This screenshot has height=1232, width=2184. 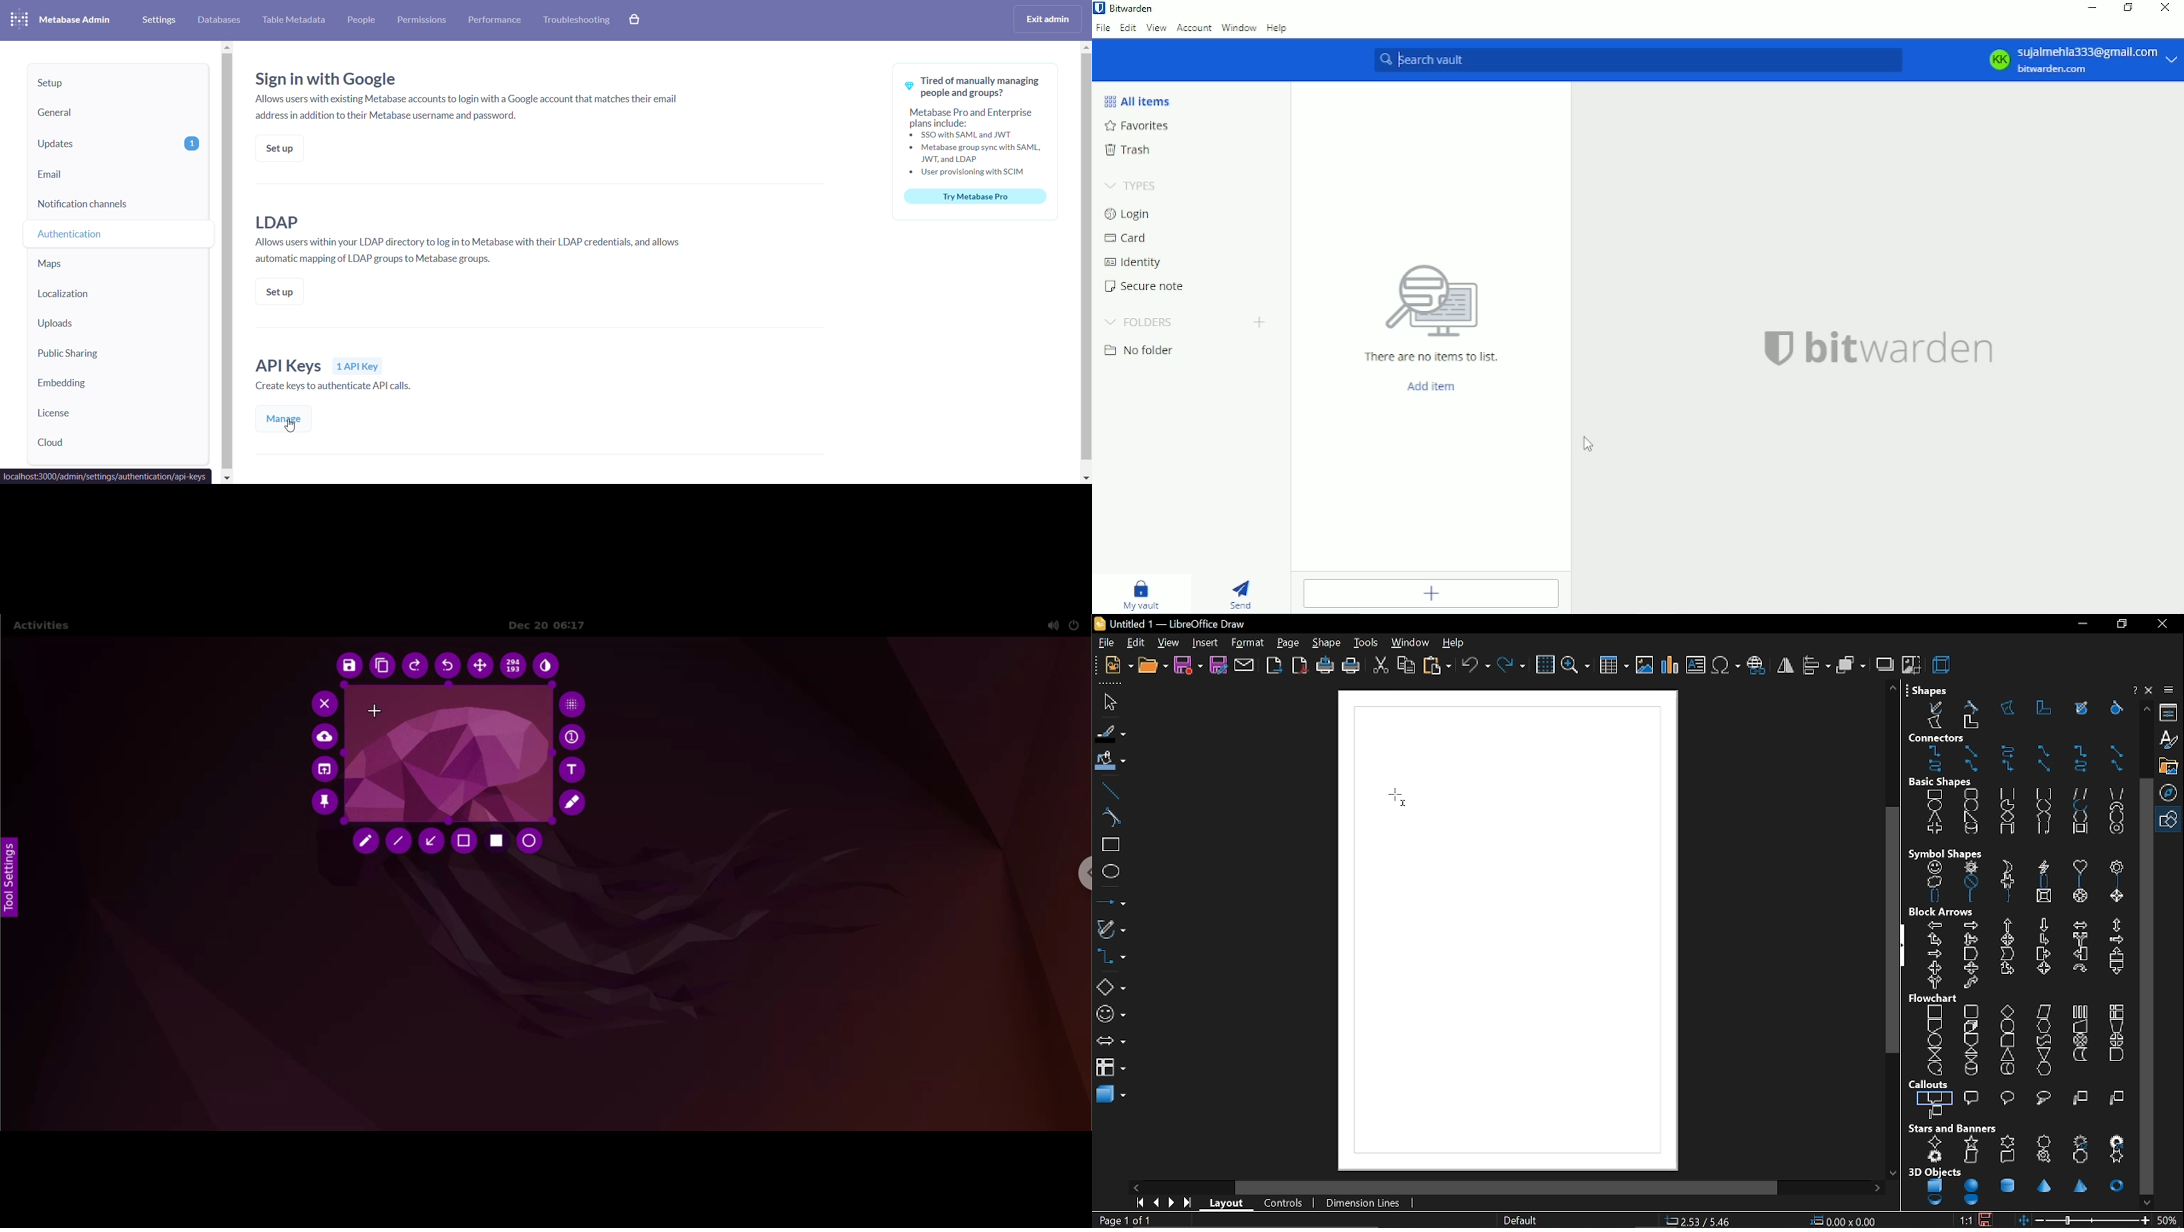 I want to click on sidebar settings, so click(x=2170, y=692).